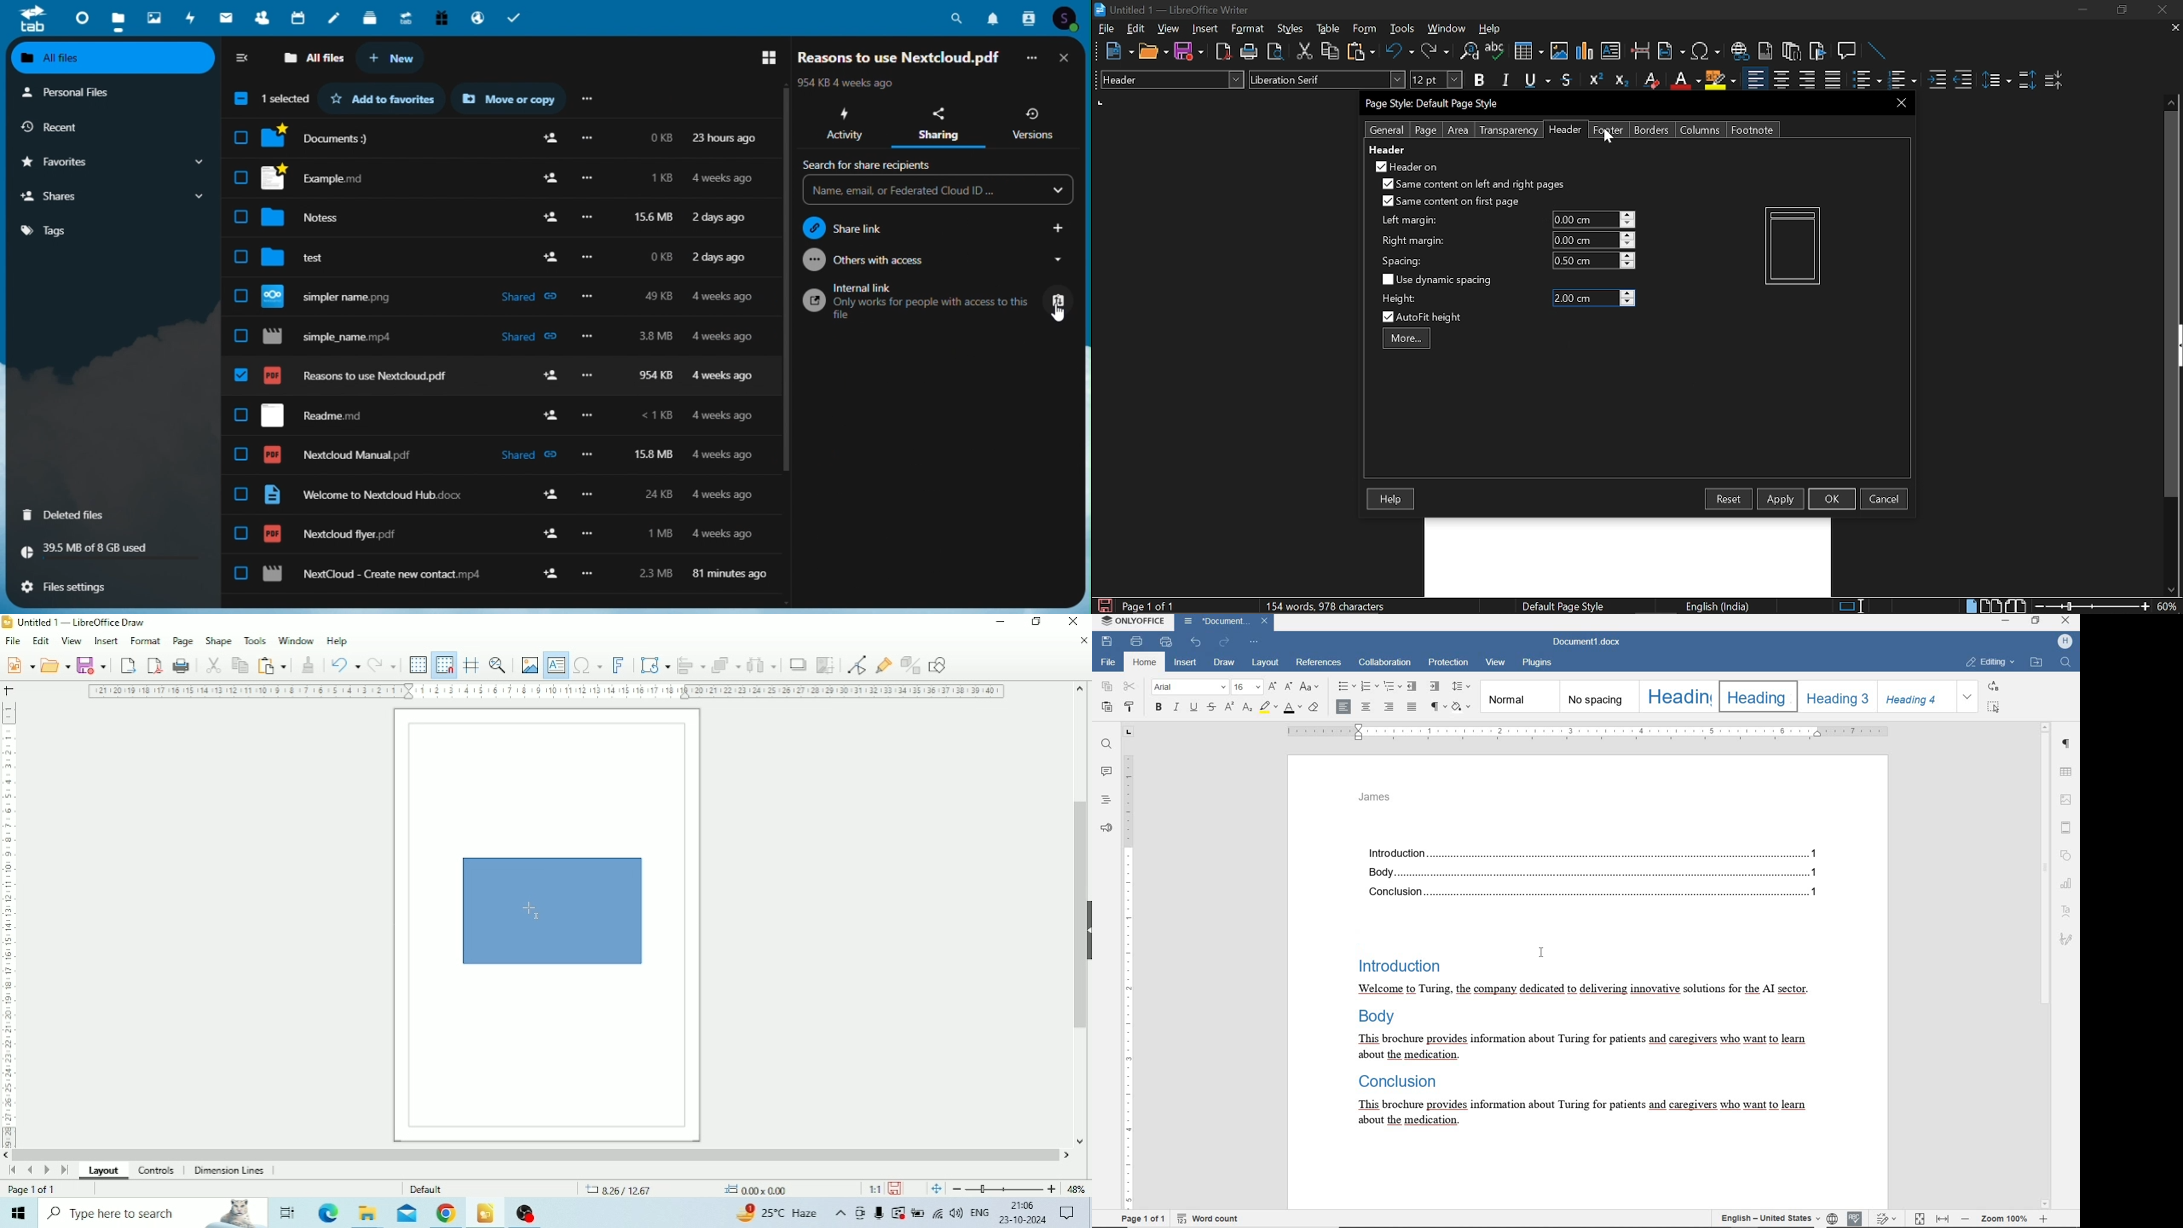 Image resolution: width=2184 pixels, height=1232 pixels. I want to click on Edit, so click(1136, 28).